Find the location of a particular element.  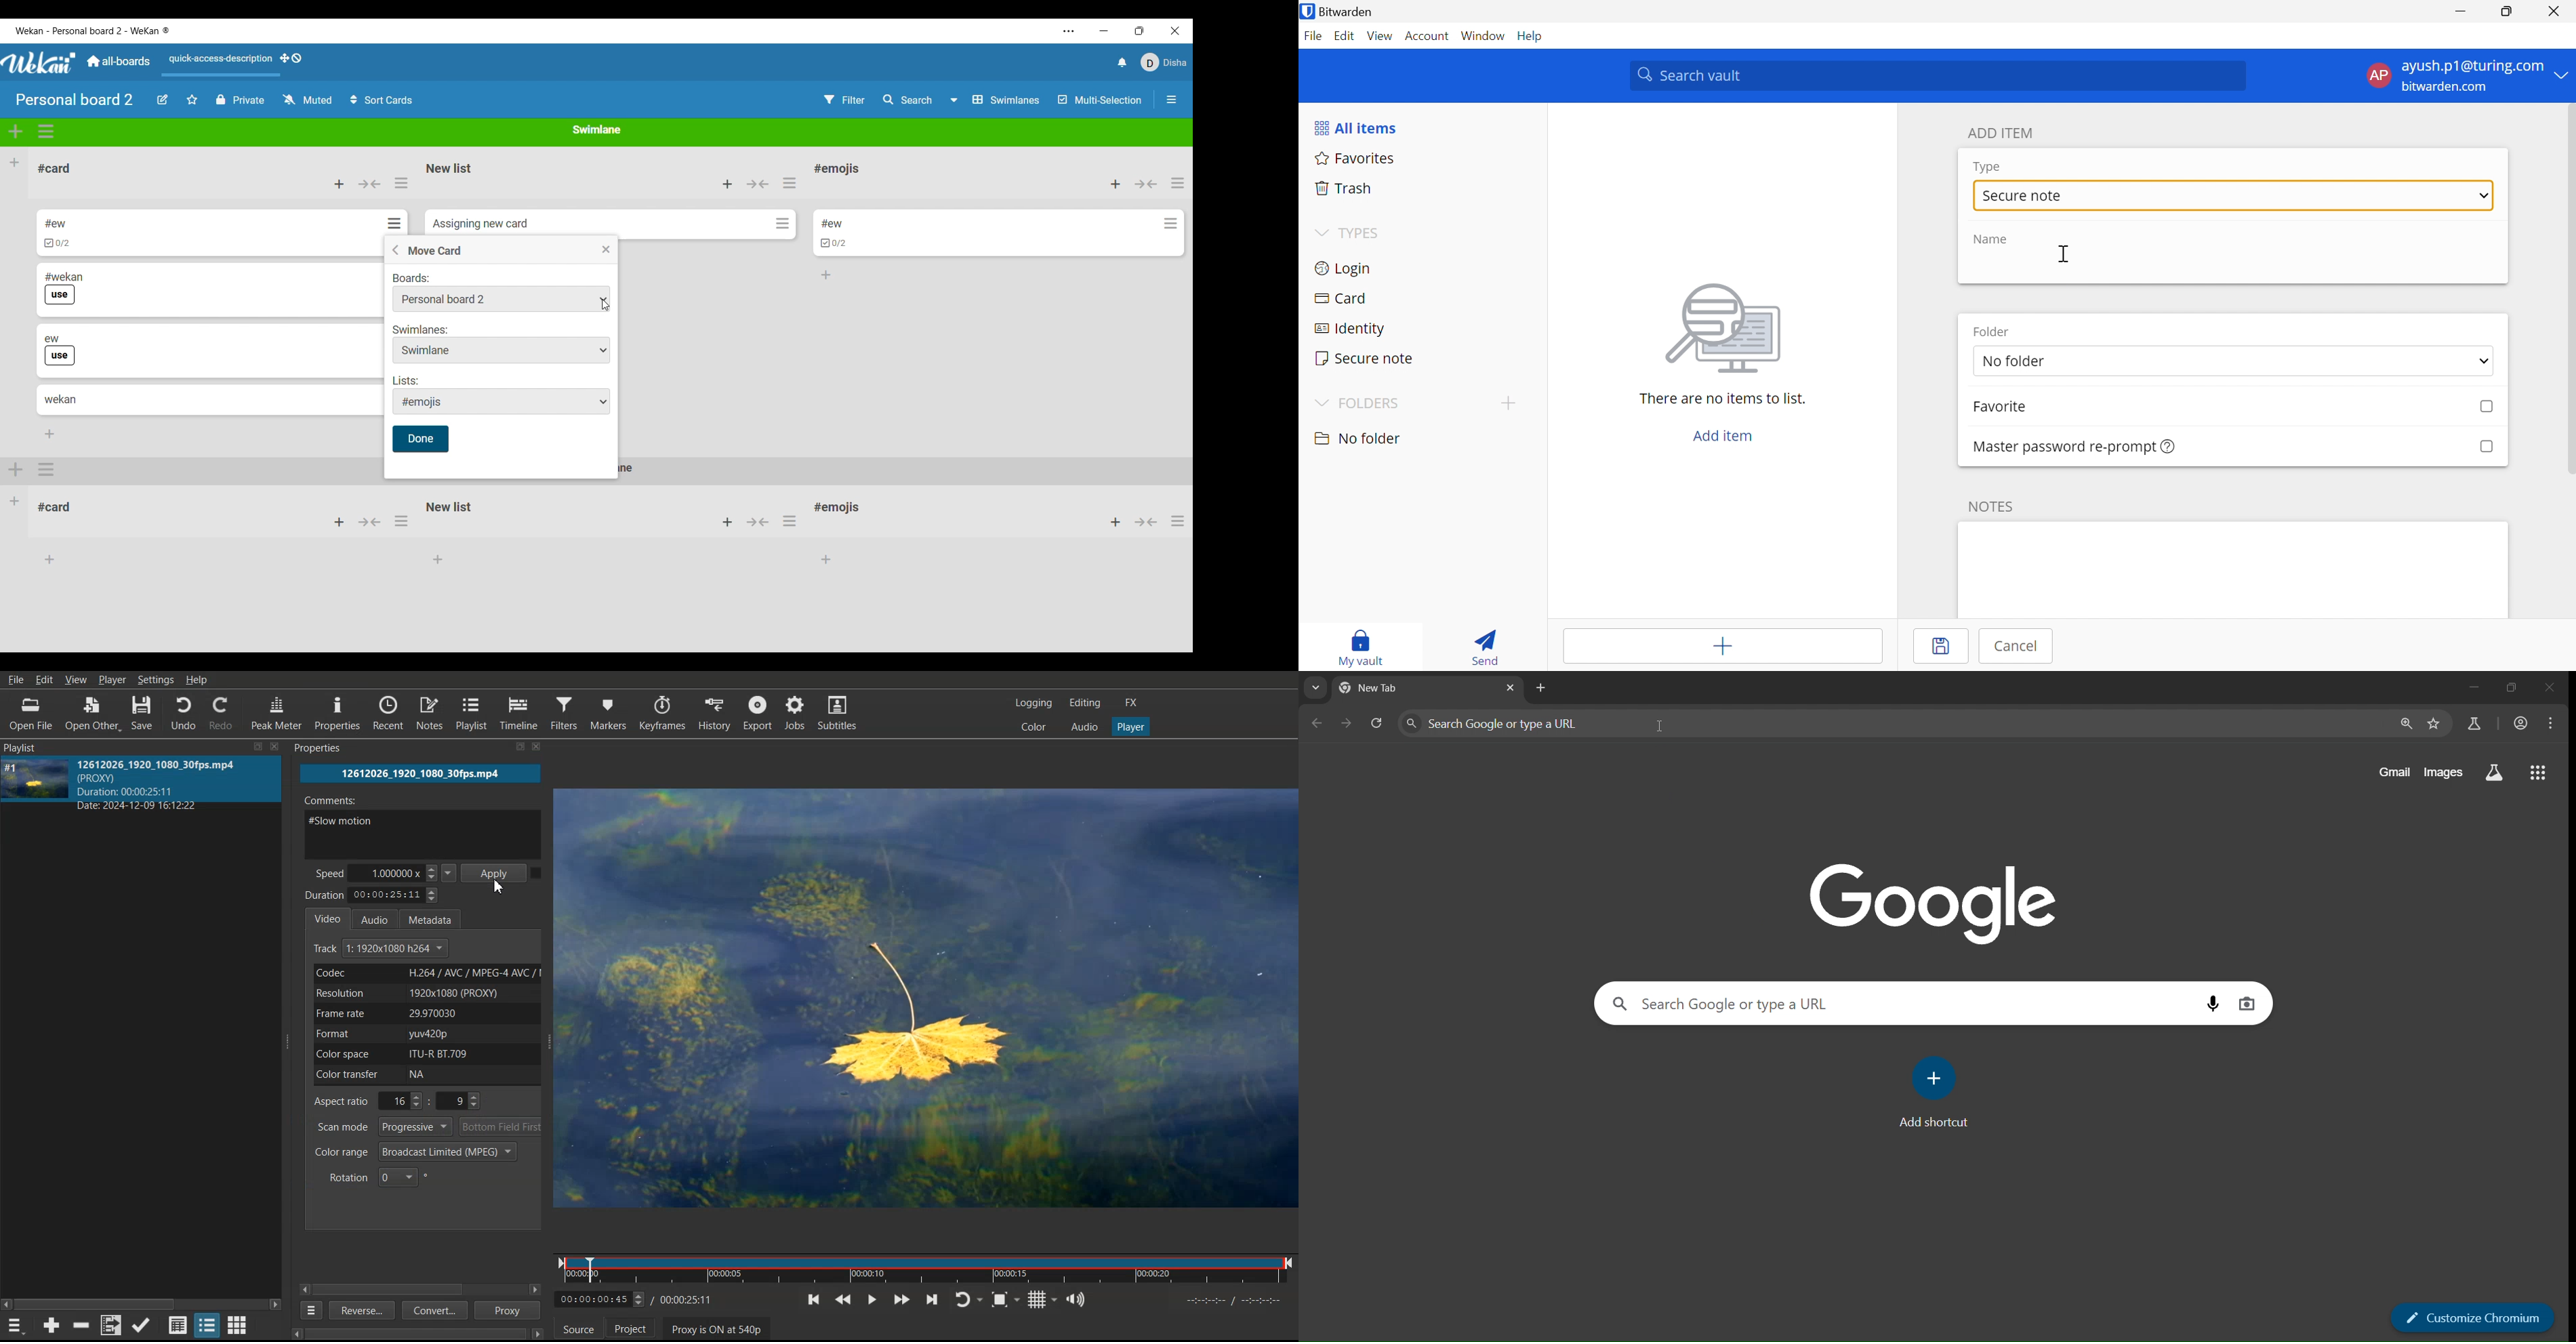

Notifications is located at coordinates (1123, 62).